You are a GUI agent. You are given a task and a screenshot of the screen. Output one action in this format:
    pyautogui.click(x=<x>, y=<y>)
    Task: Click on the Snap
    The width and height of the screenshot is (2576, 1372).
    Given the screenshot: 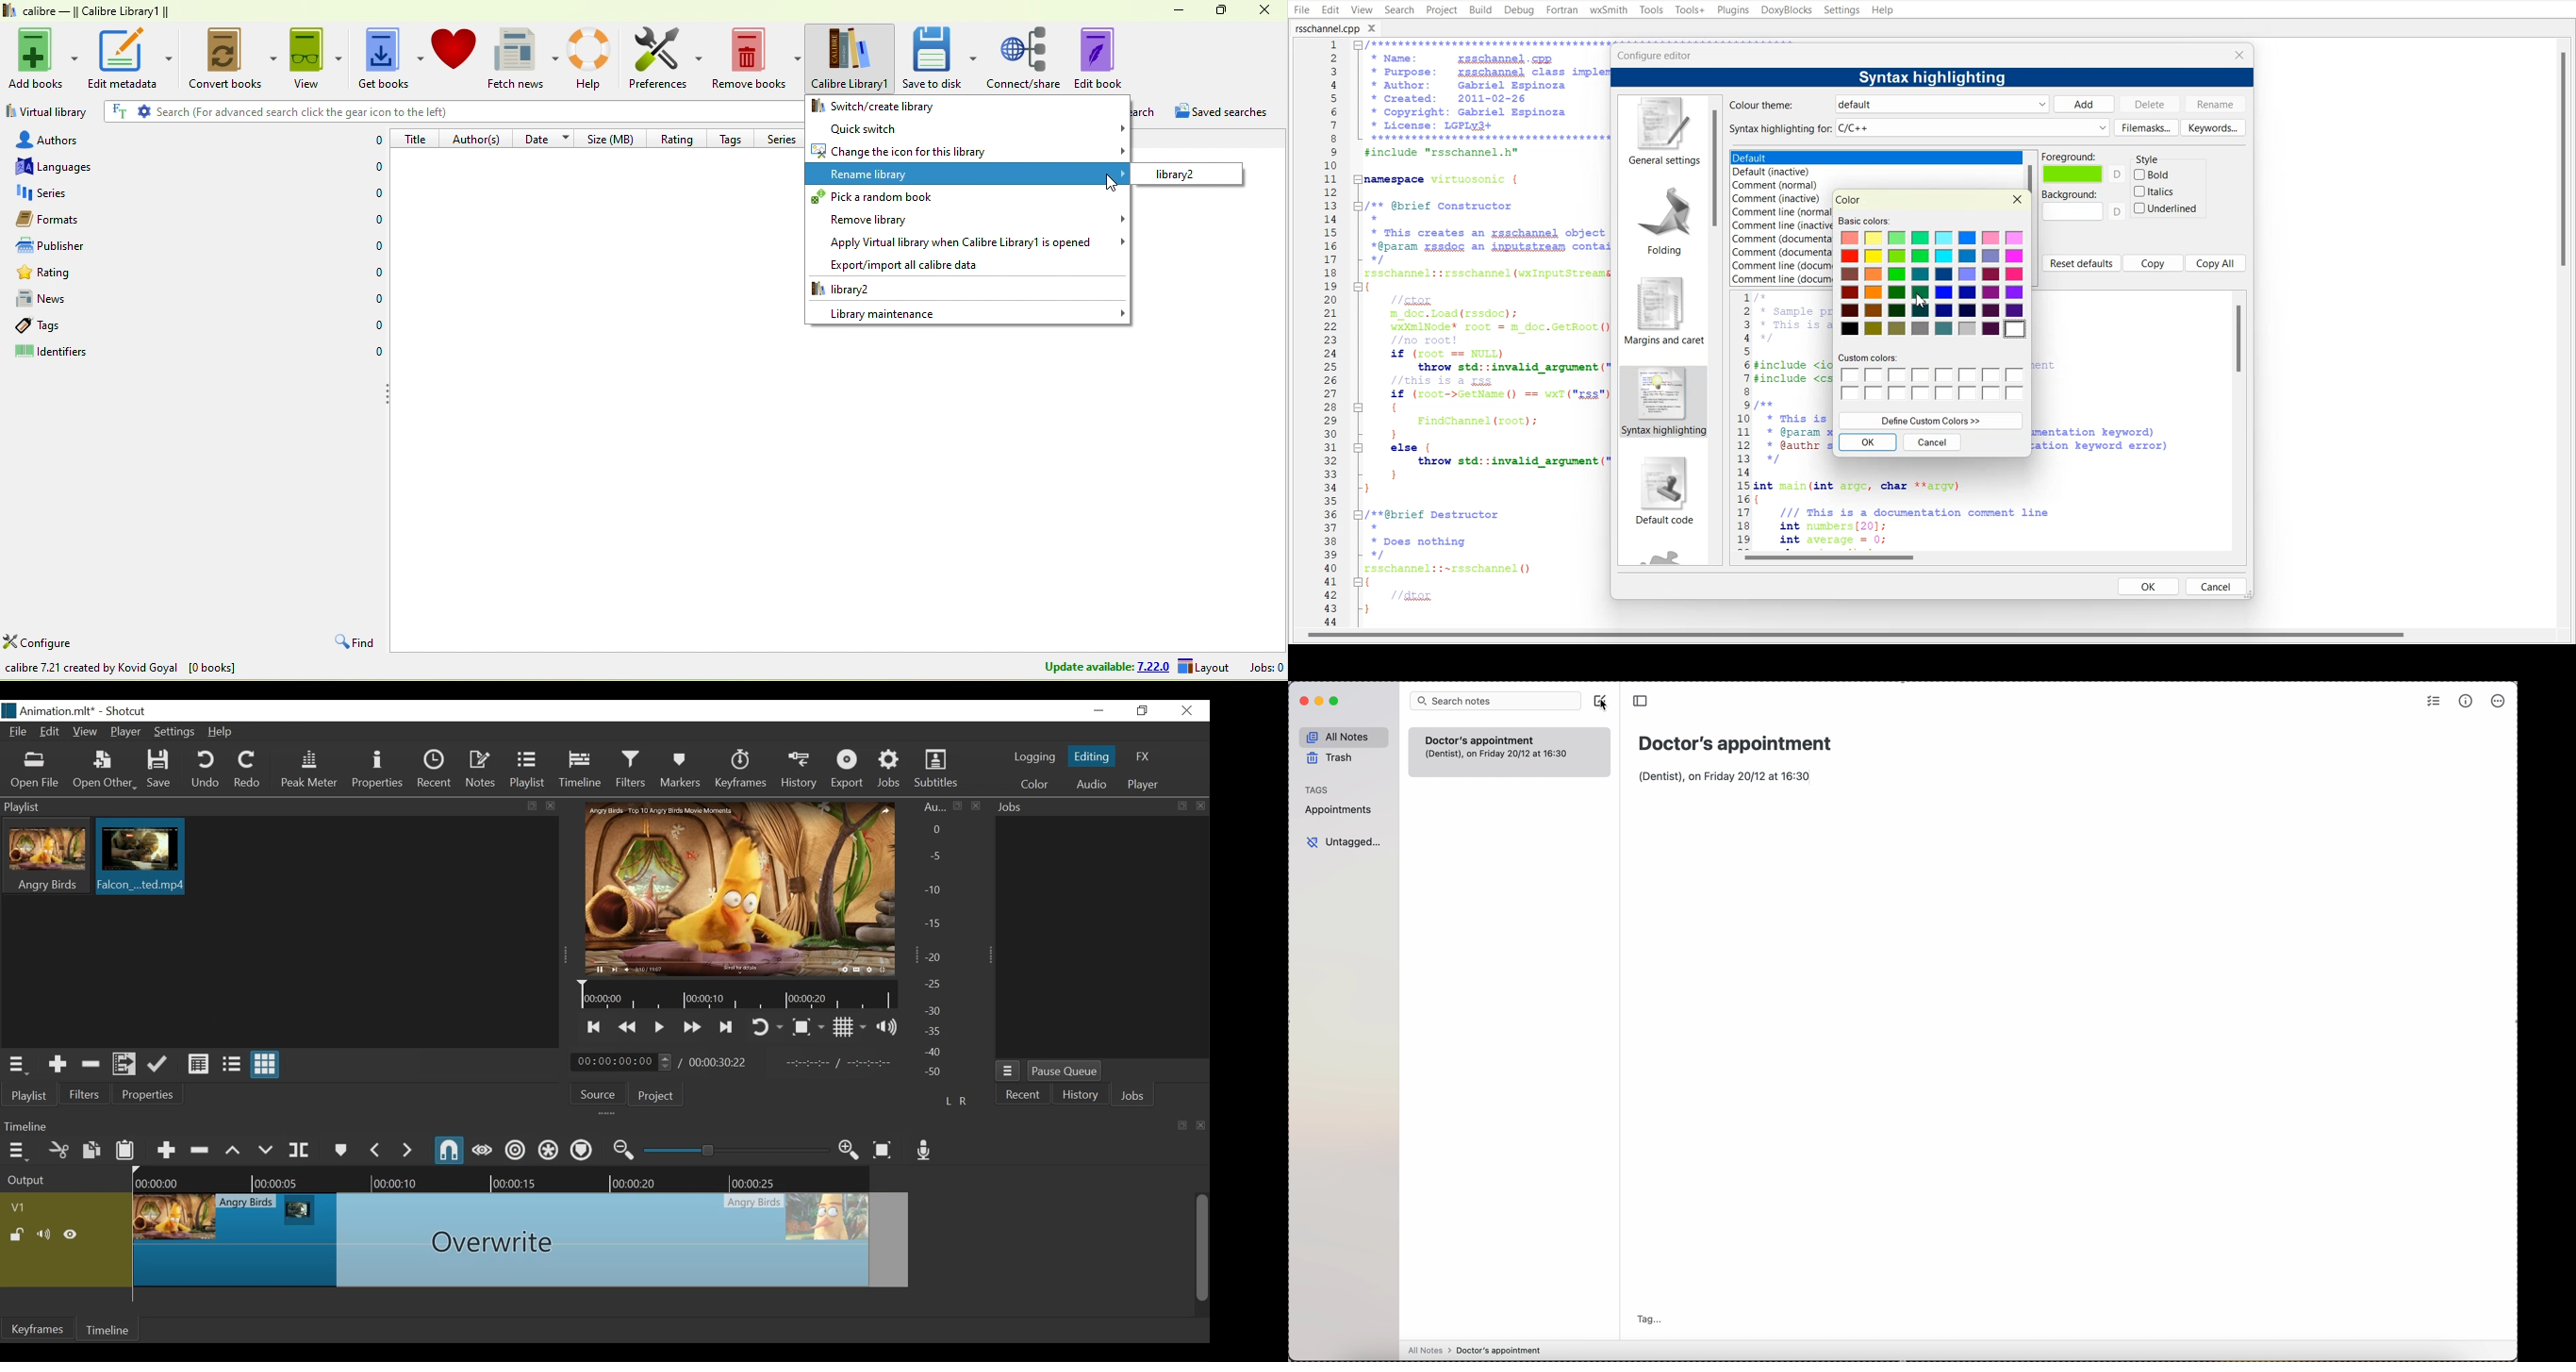 What is the action you would take?
    pyautogui.click(x=451, y=1151)
    